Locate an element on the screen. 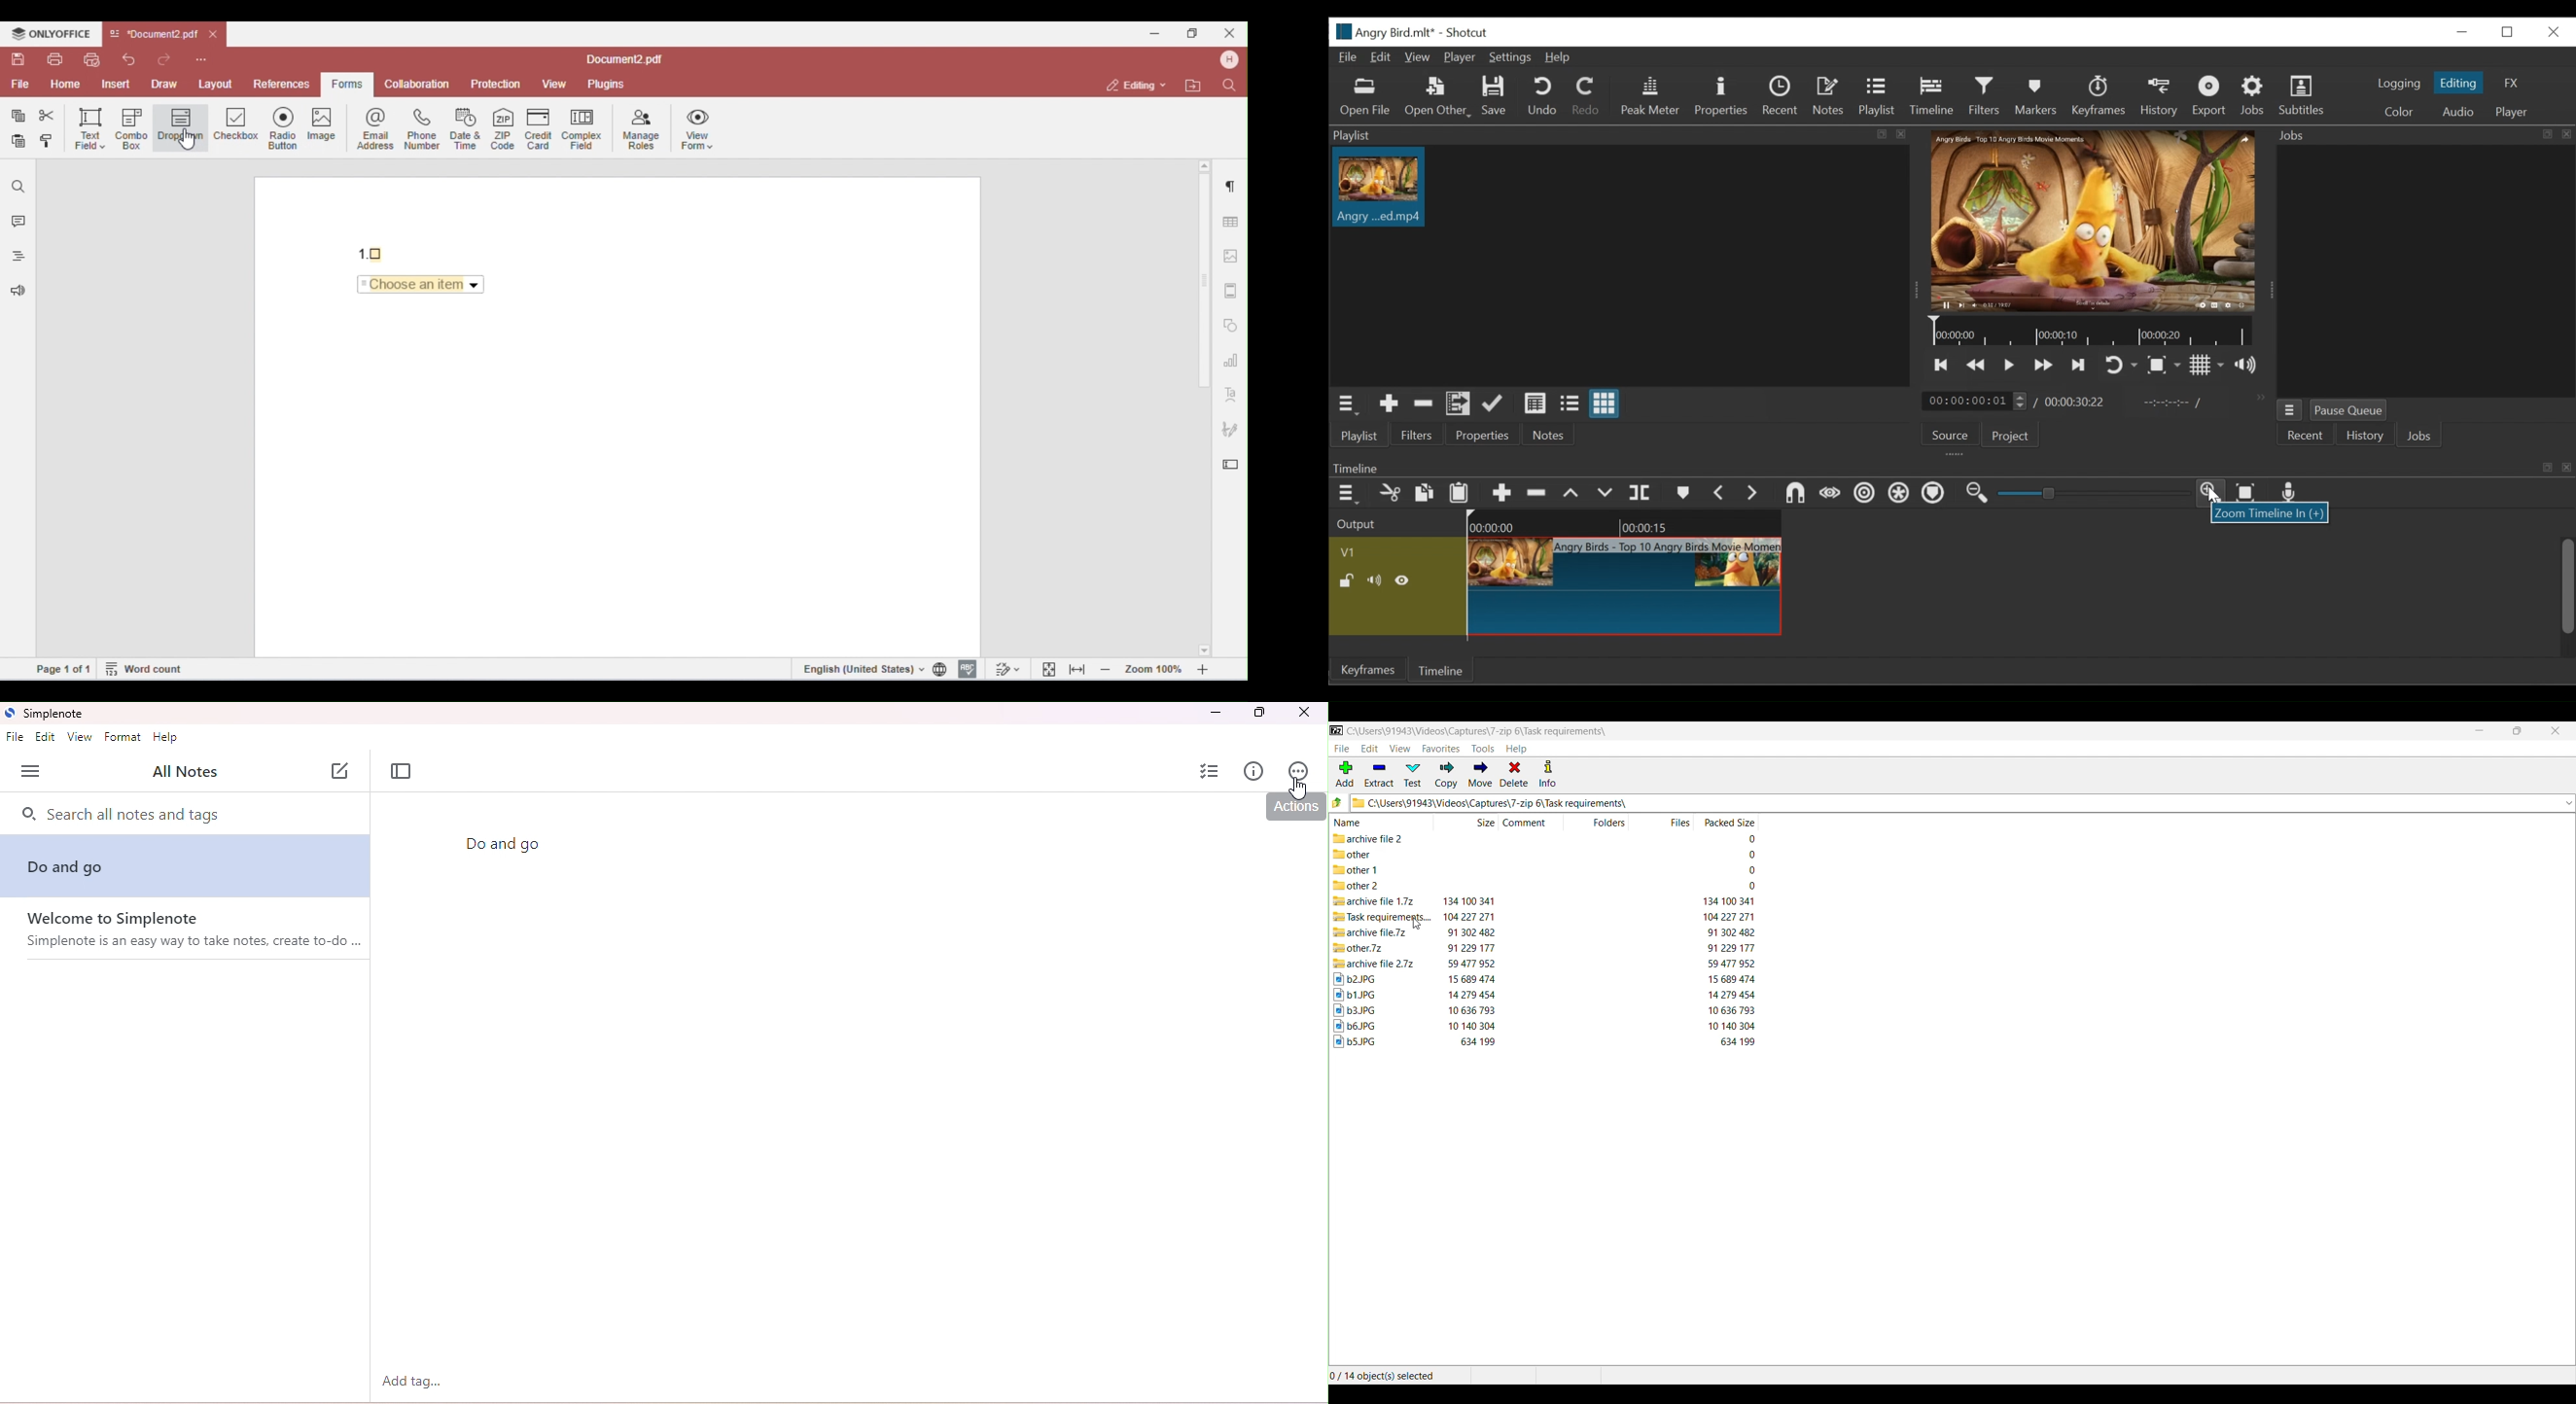 The height and width of the screenshot is (1428, 2576). Color is located at coordinates (2400, 111).